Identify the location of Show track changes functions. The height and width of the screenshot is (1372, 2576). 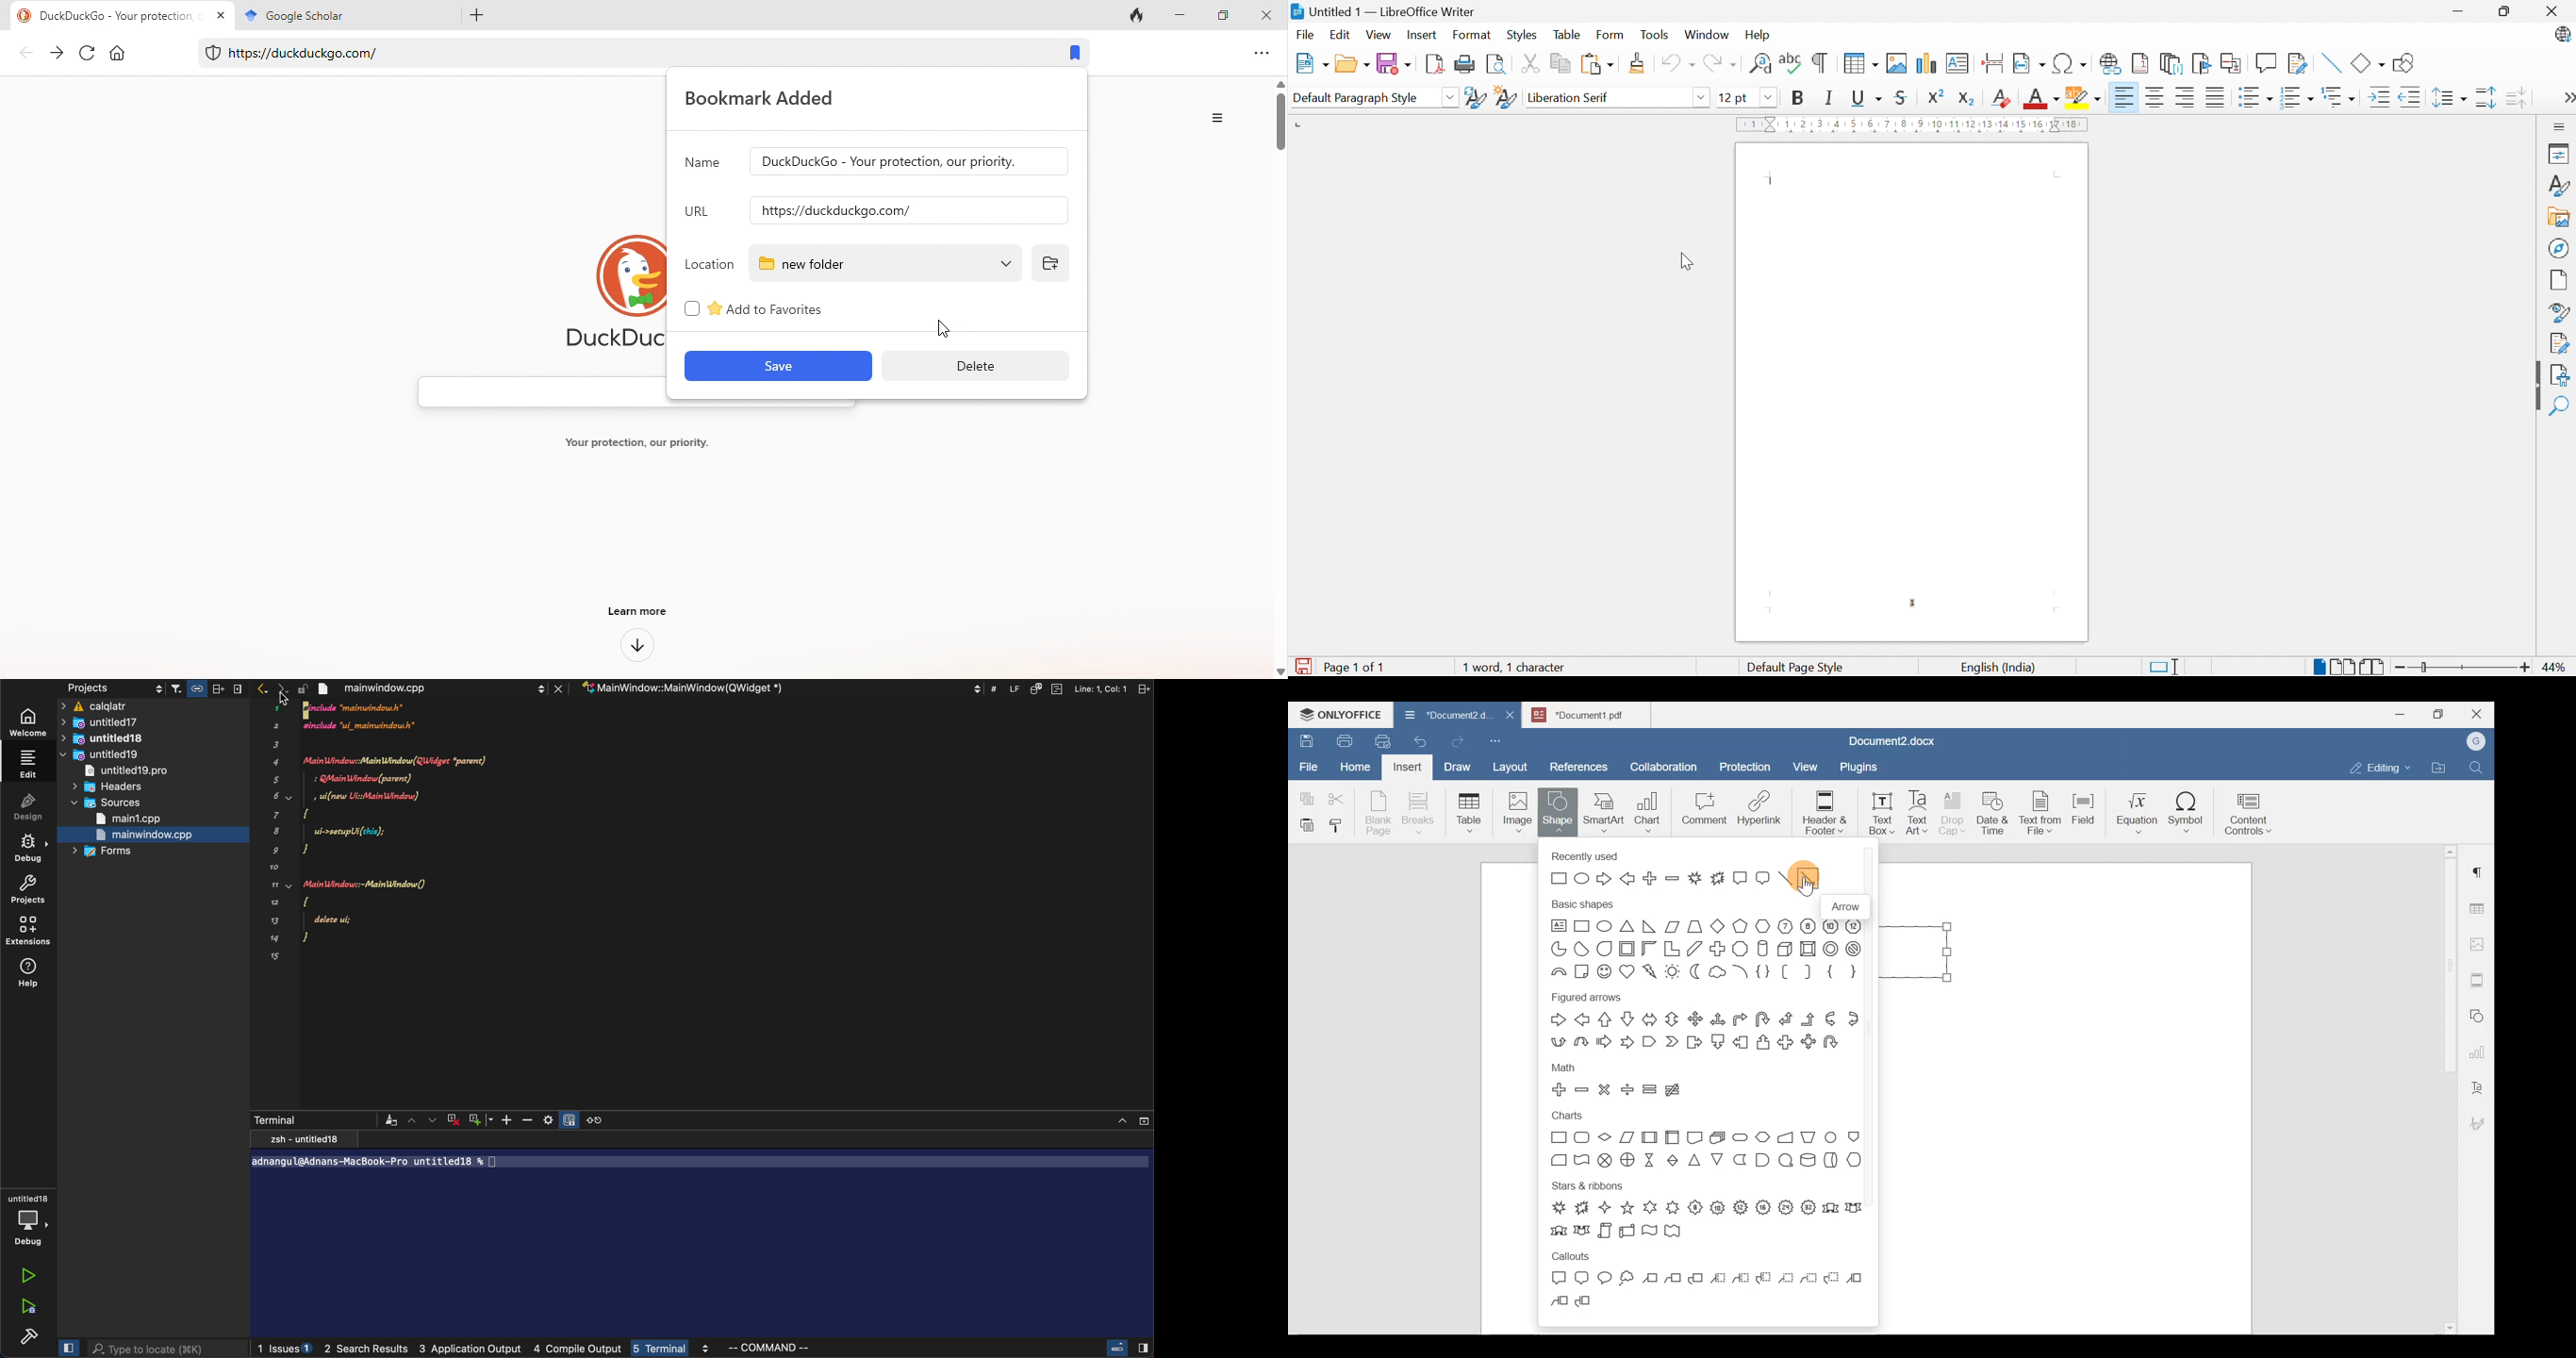
(2298, 62).